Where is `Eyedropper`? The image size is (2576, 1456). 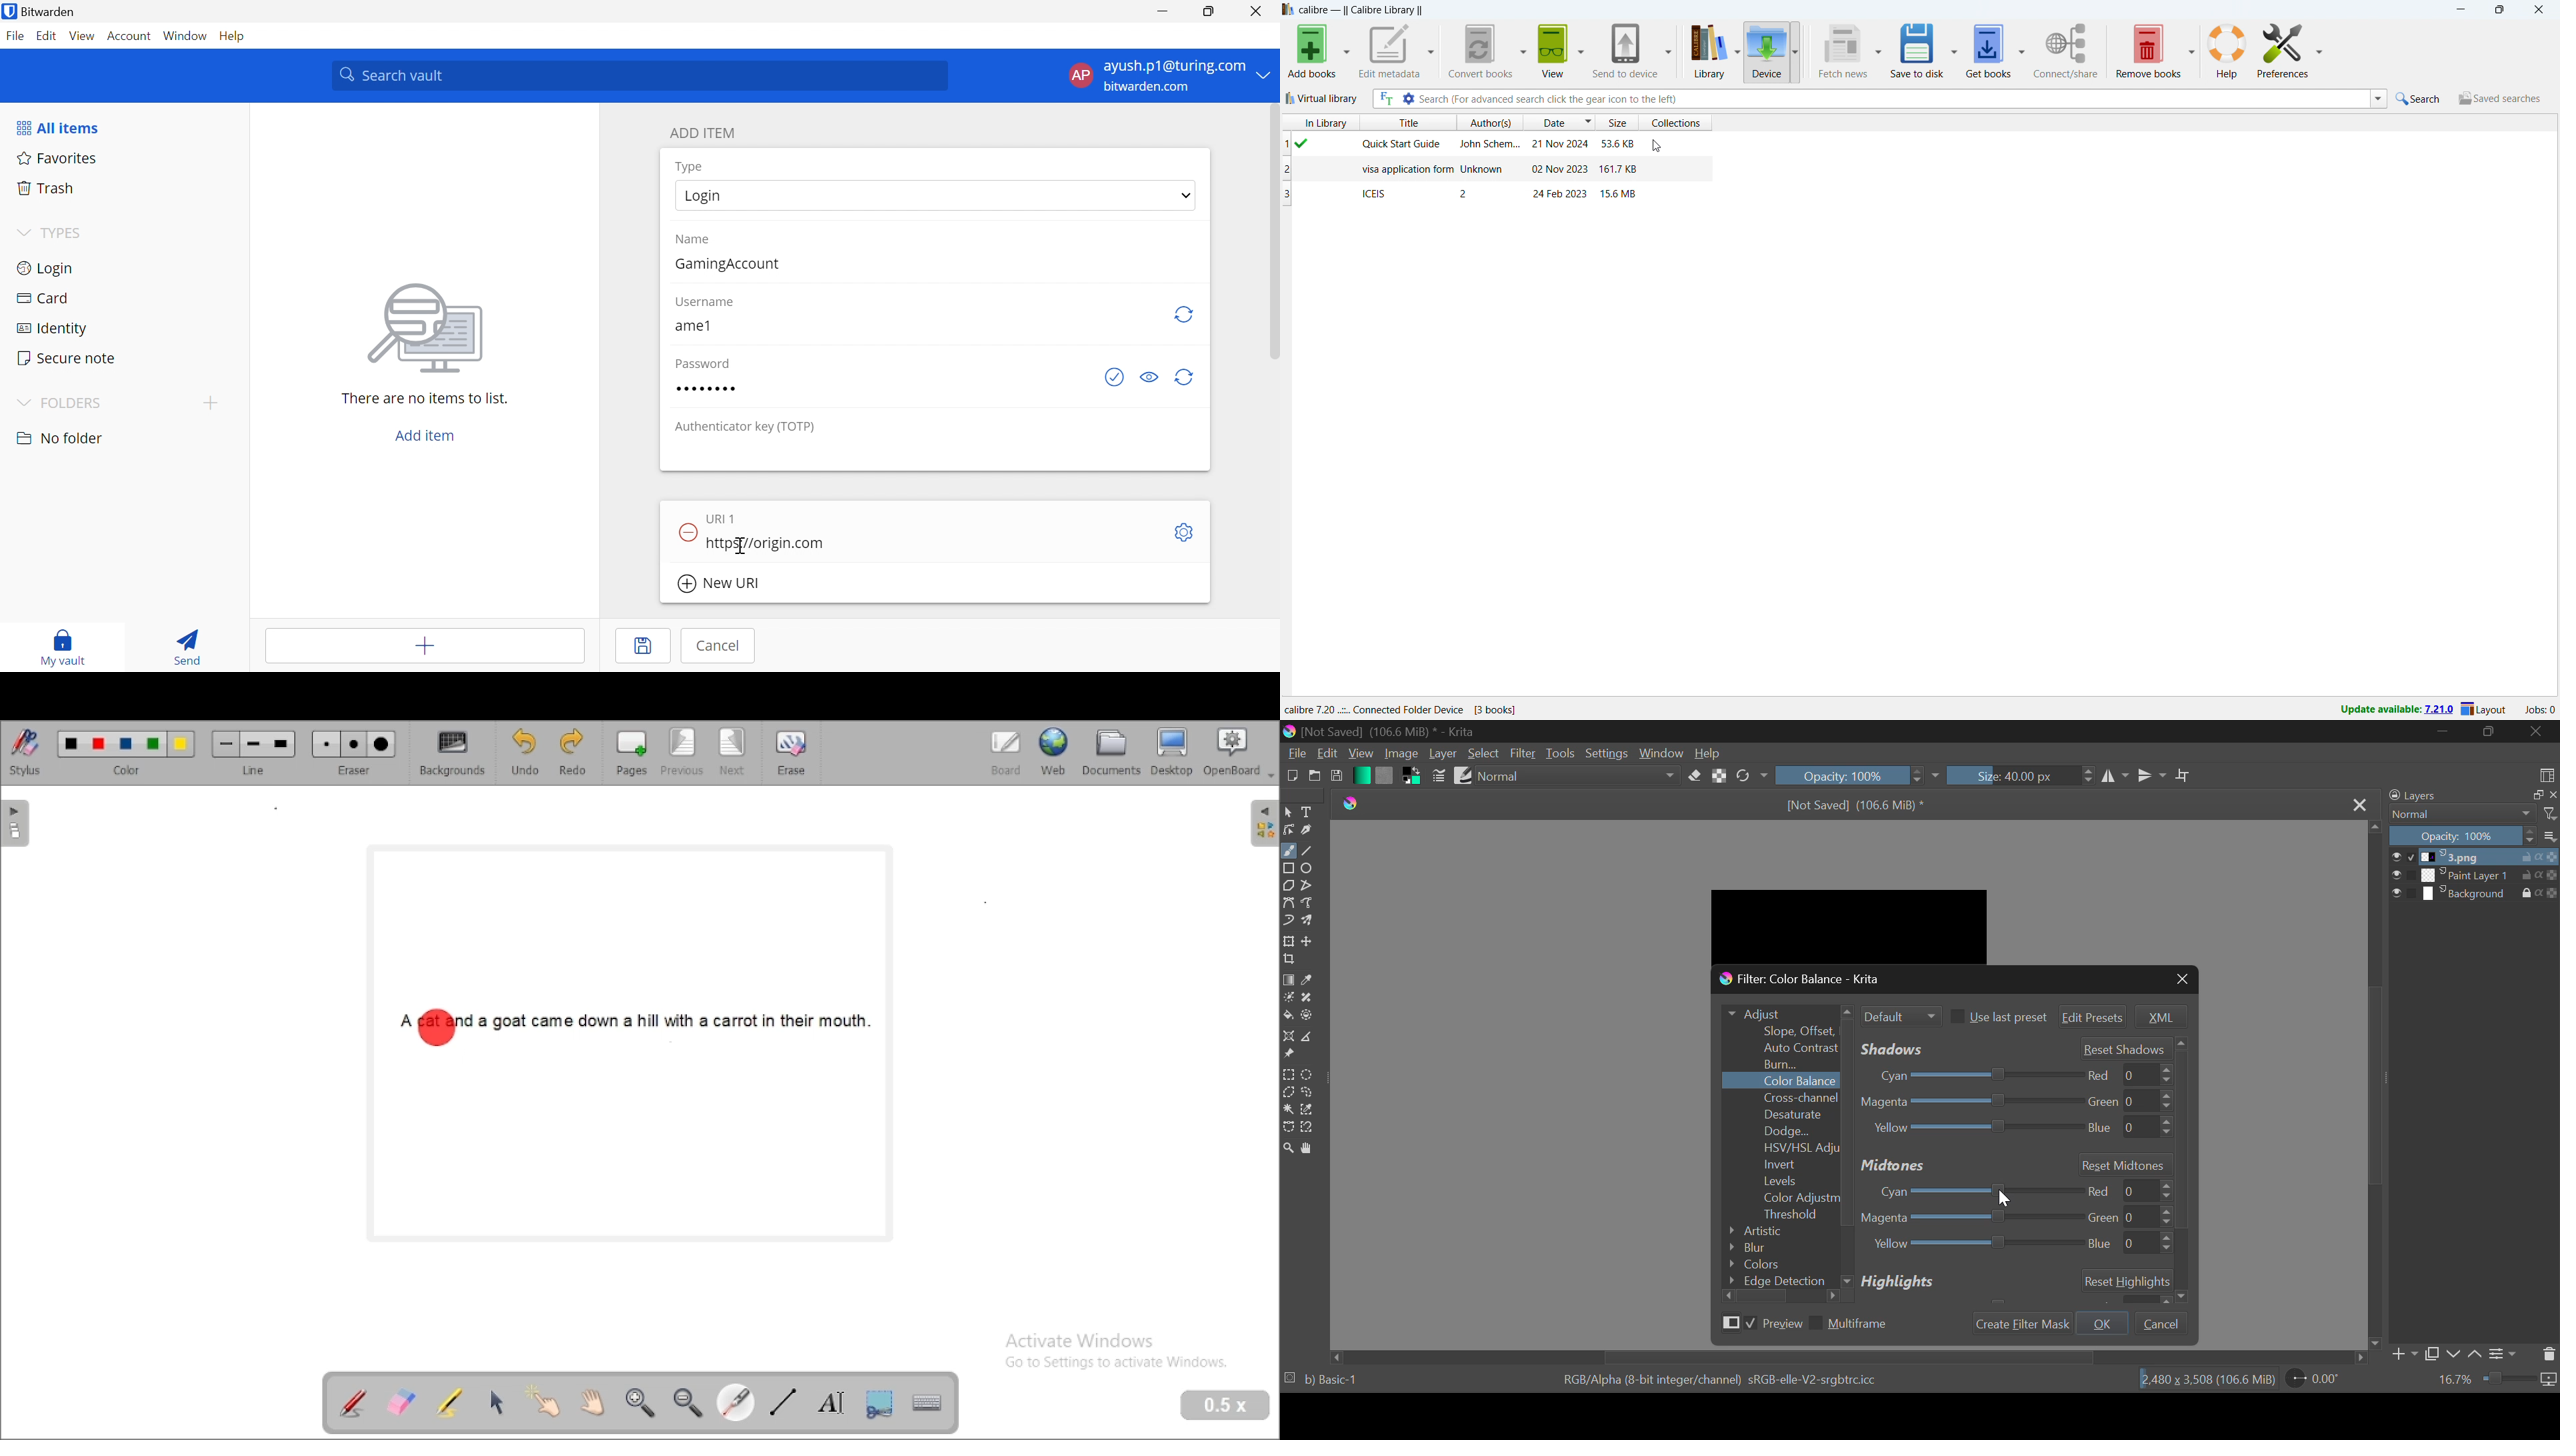 Eyedropper is located at coordinates (1311, 981).